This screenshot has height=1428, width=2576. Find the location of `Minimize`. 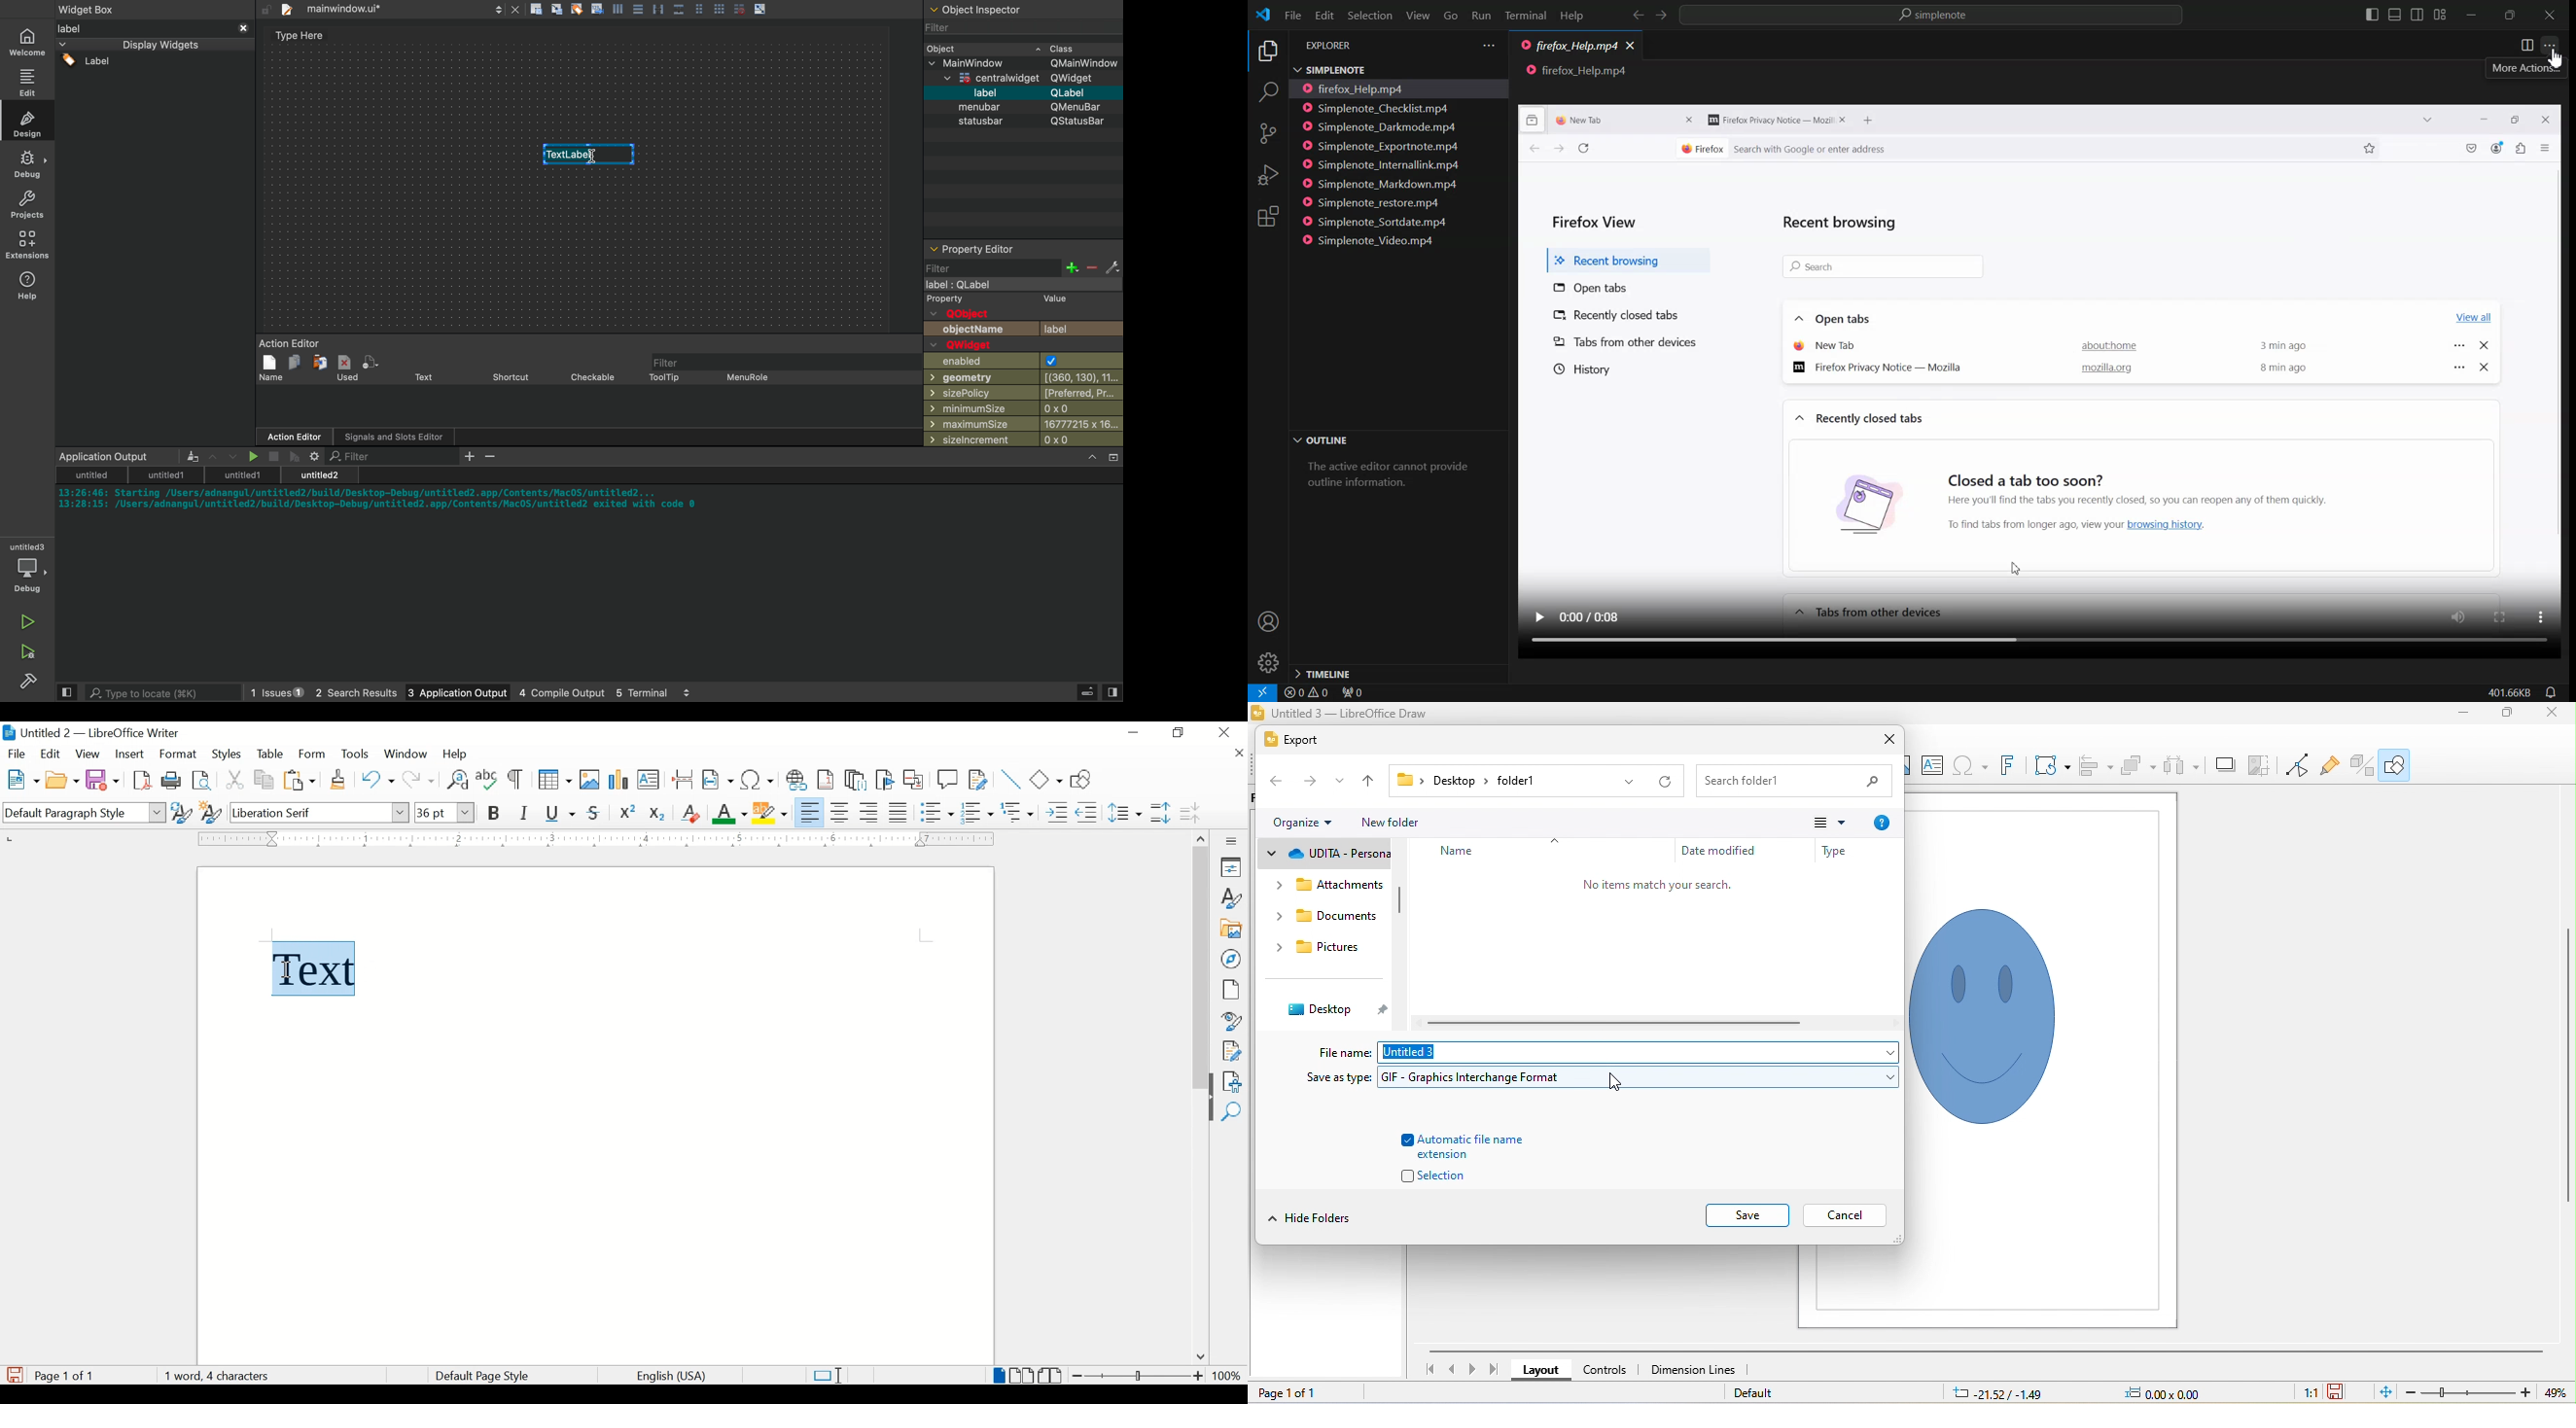

Minimize is located at coordinates (2470, 16).